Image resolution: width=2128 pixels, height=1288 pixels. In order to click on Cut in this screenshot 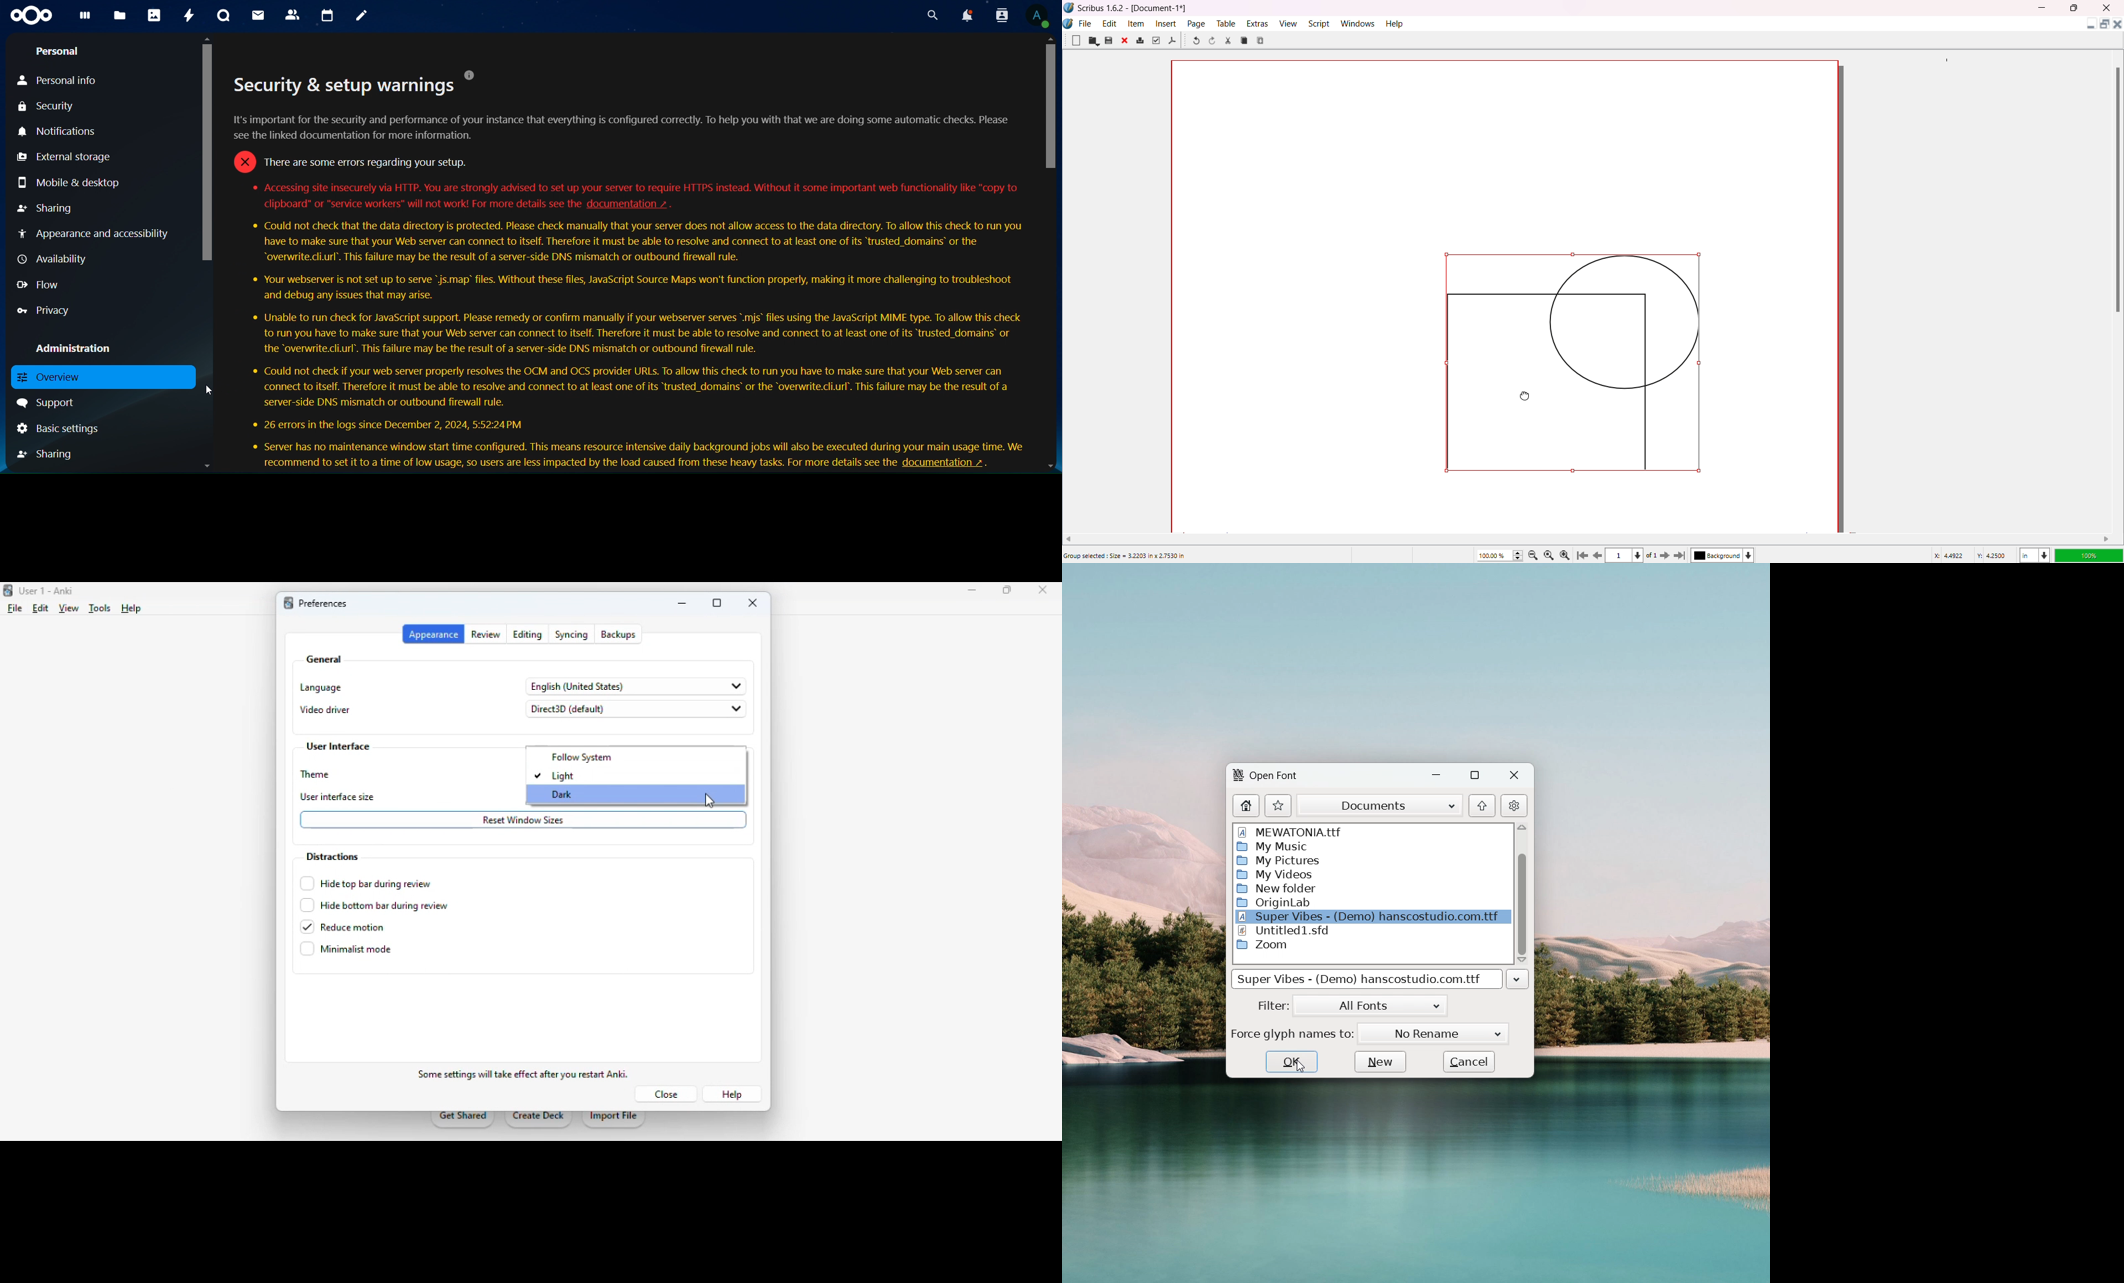, I will do `click(1228, 40)`.